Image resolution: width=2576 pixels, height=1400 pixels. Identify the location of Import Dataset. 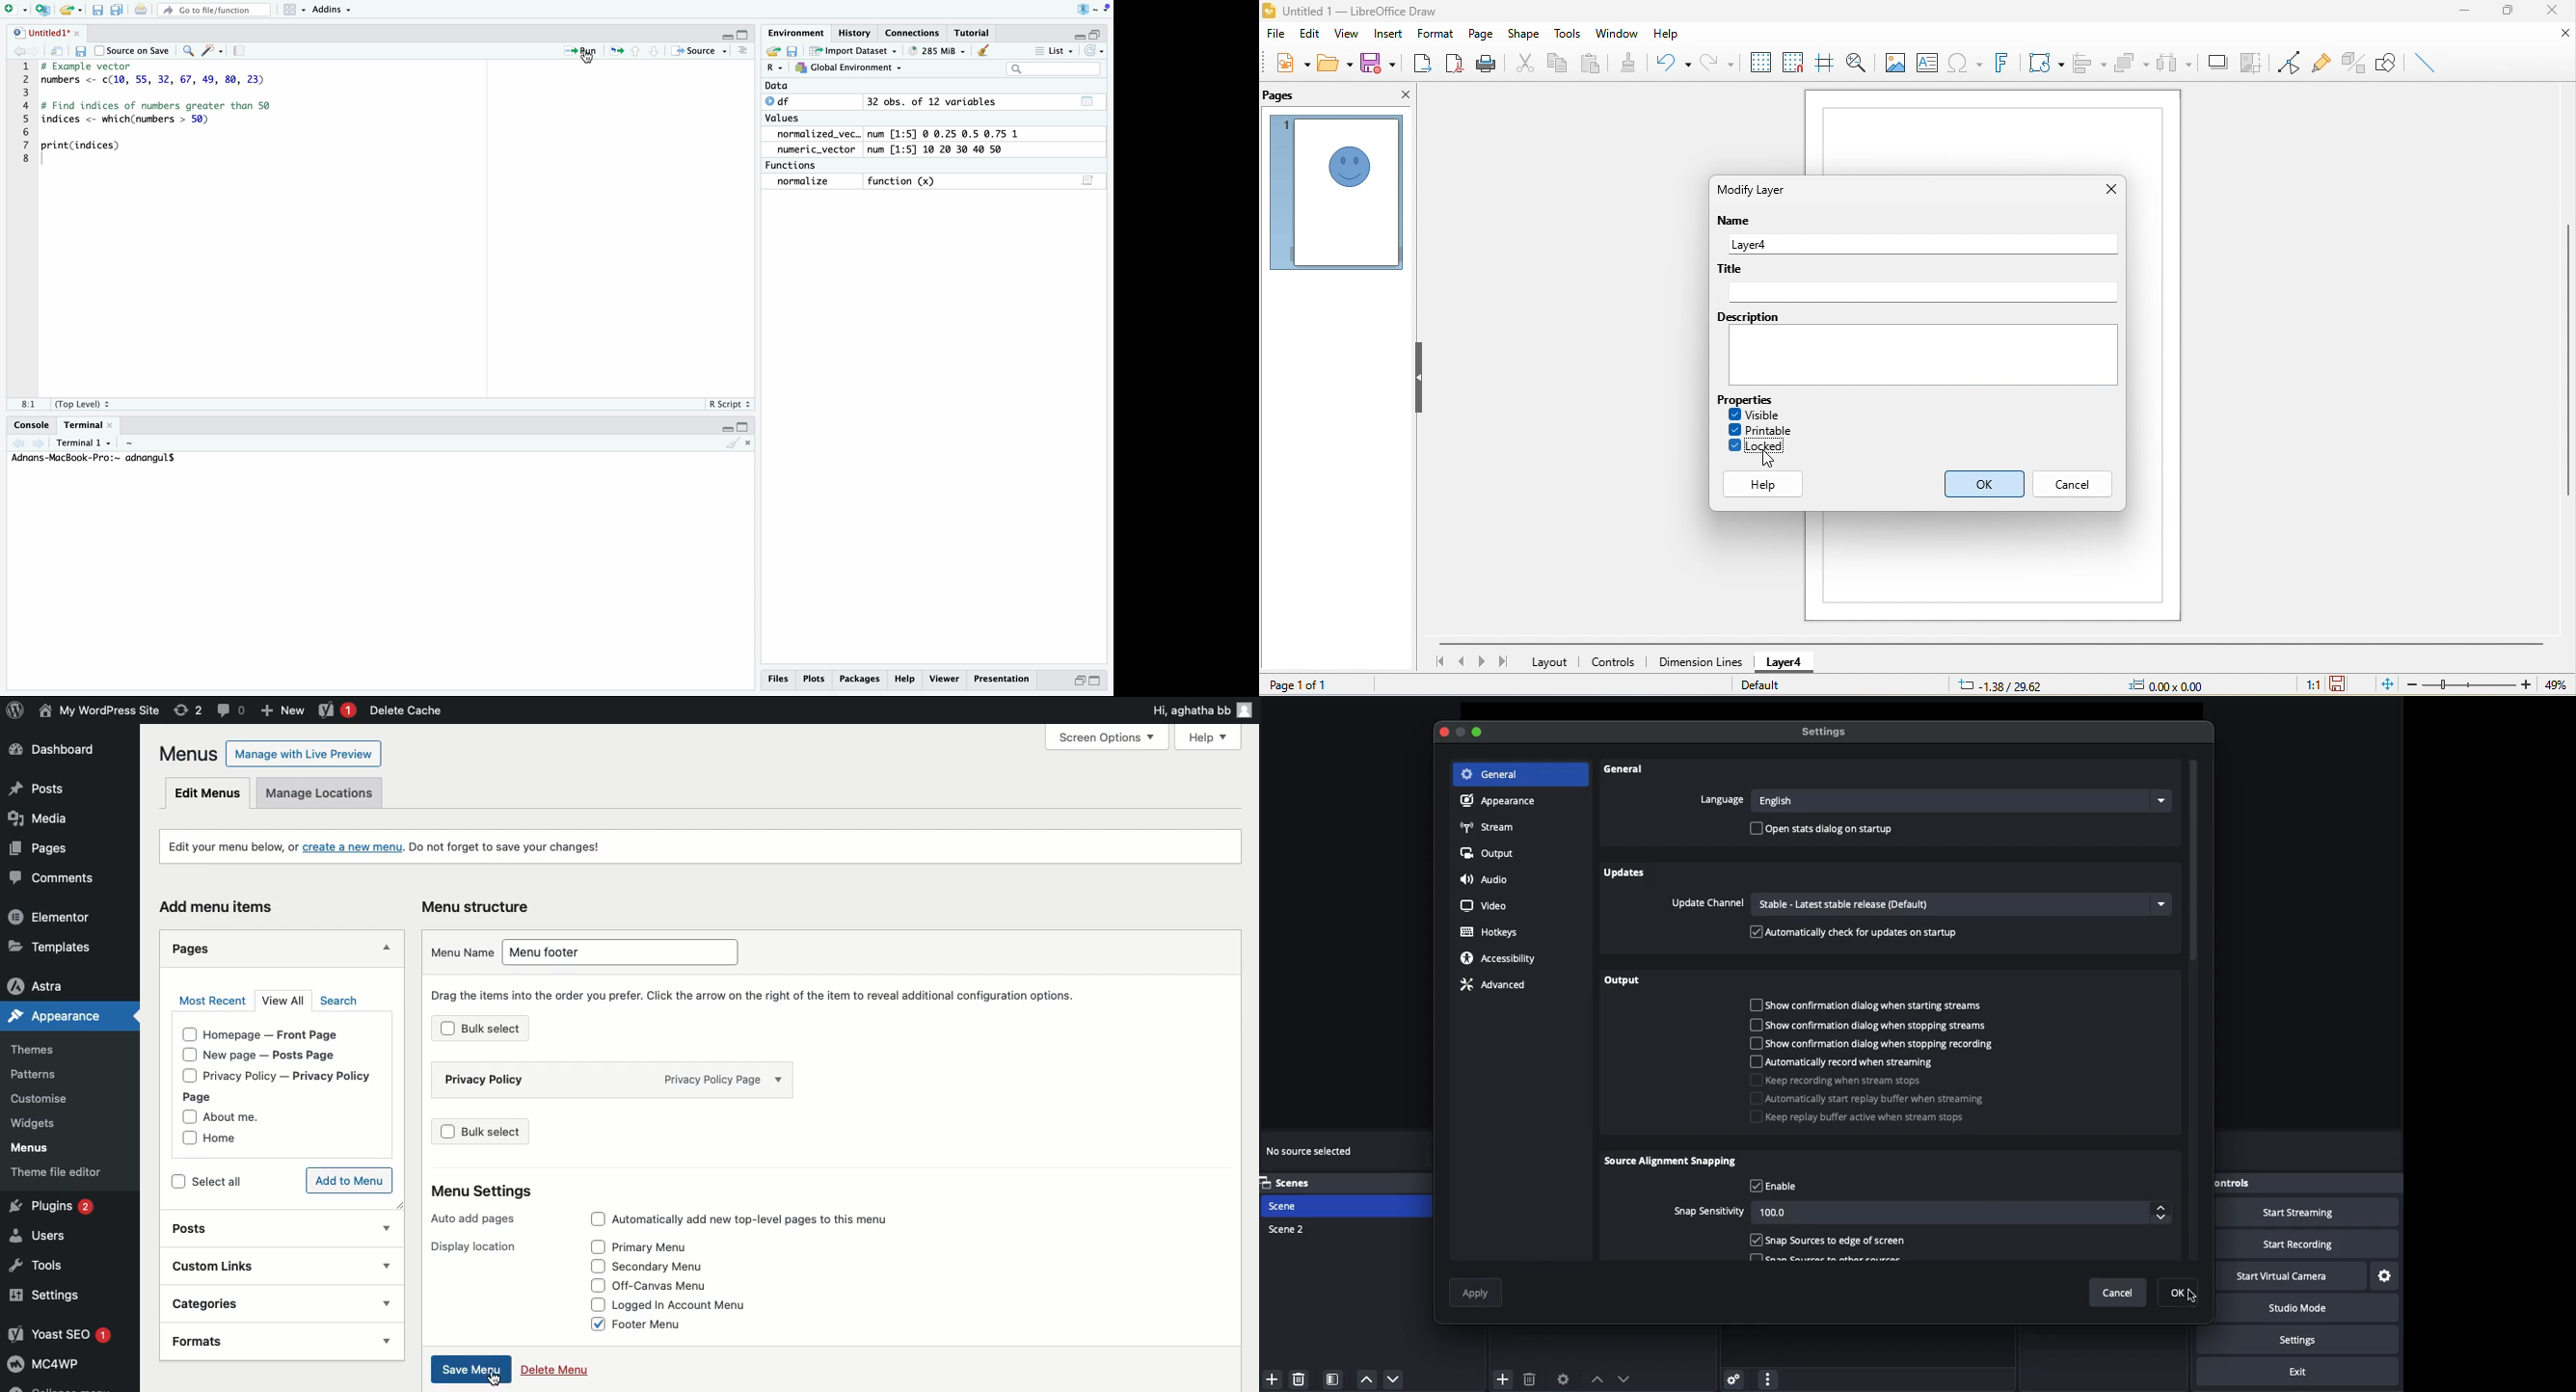
(851, 52).